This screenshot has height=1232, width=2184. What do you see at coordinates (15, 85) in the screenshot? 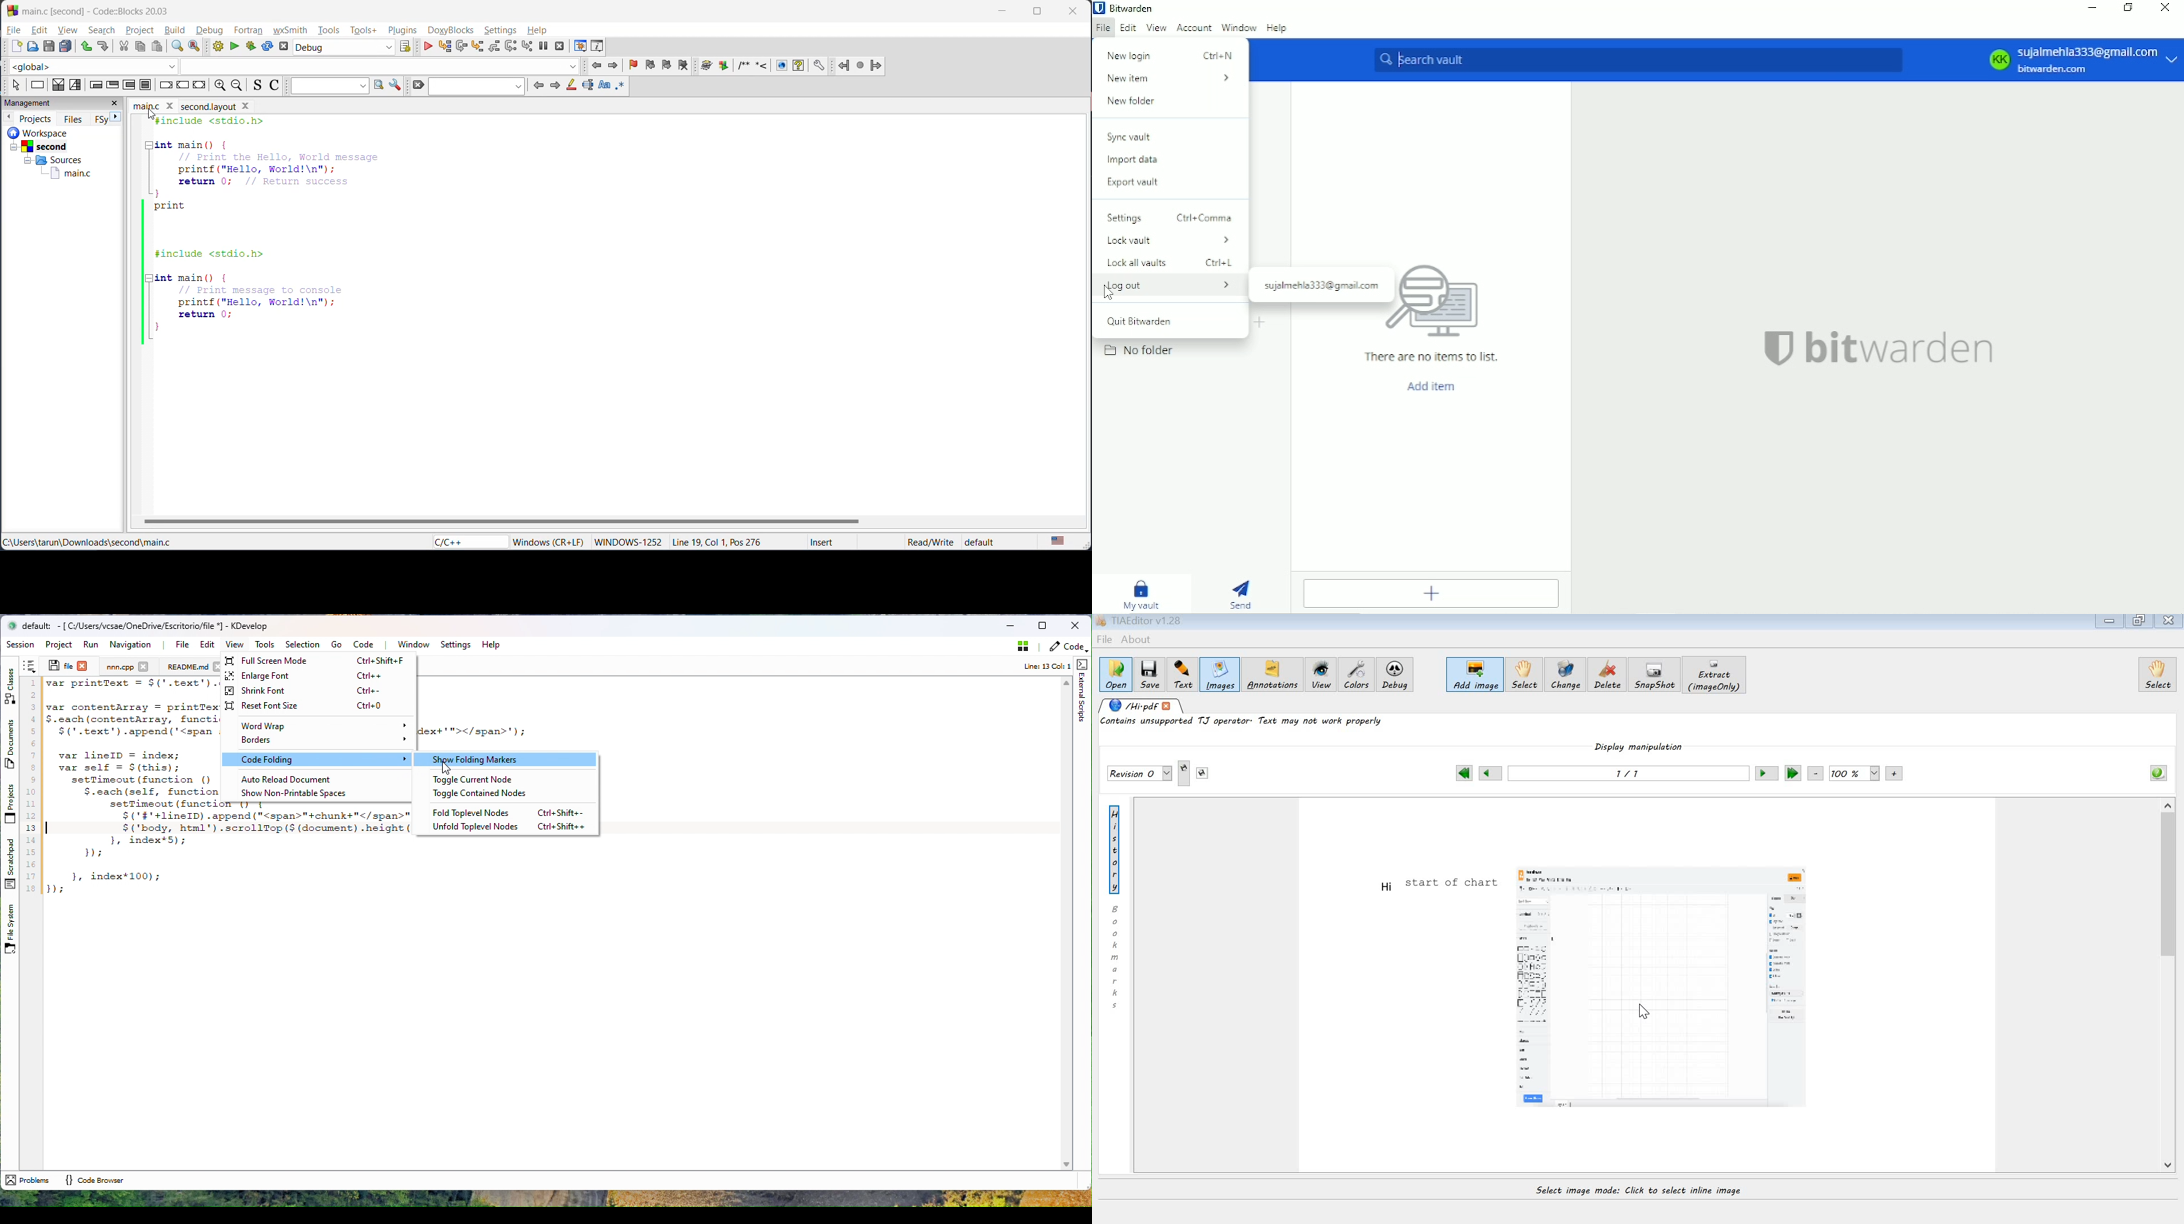
I see `select` at bounding box center [15, 85].